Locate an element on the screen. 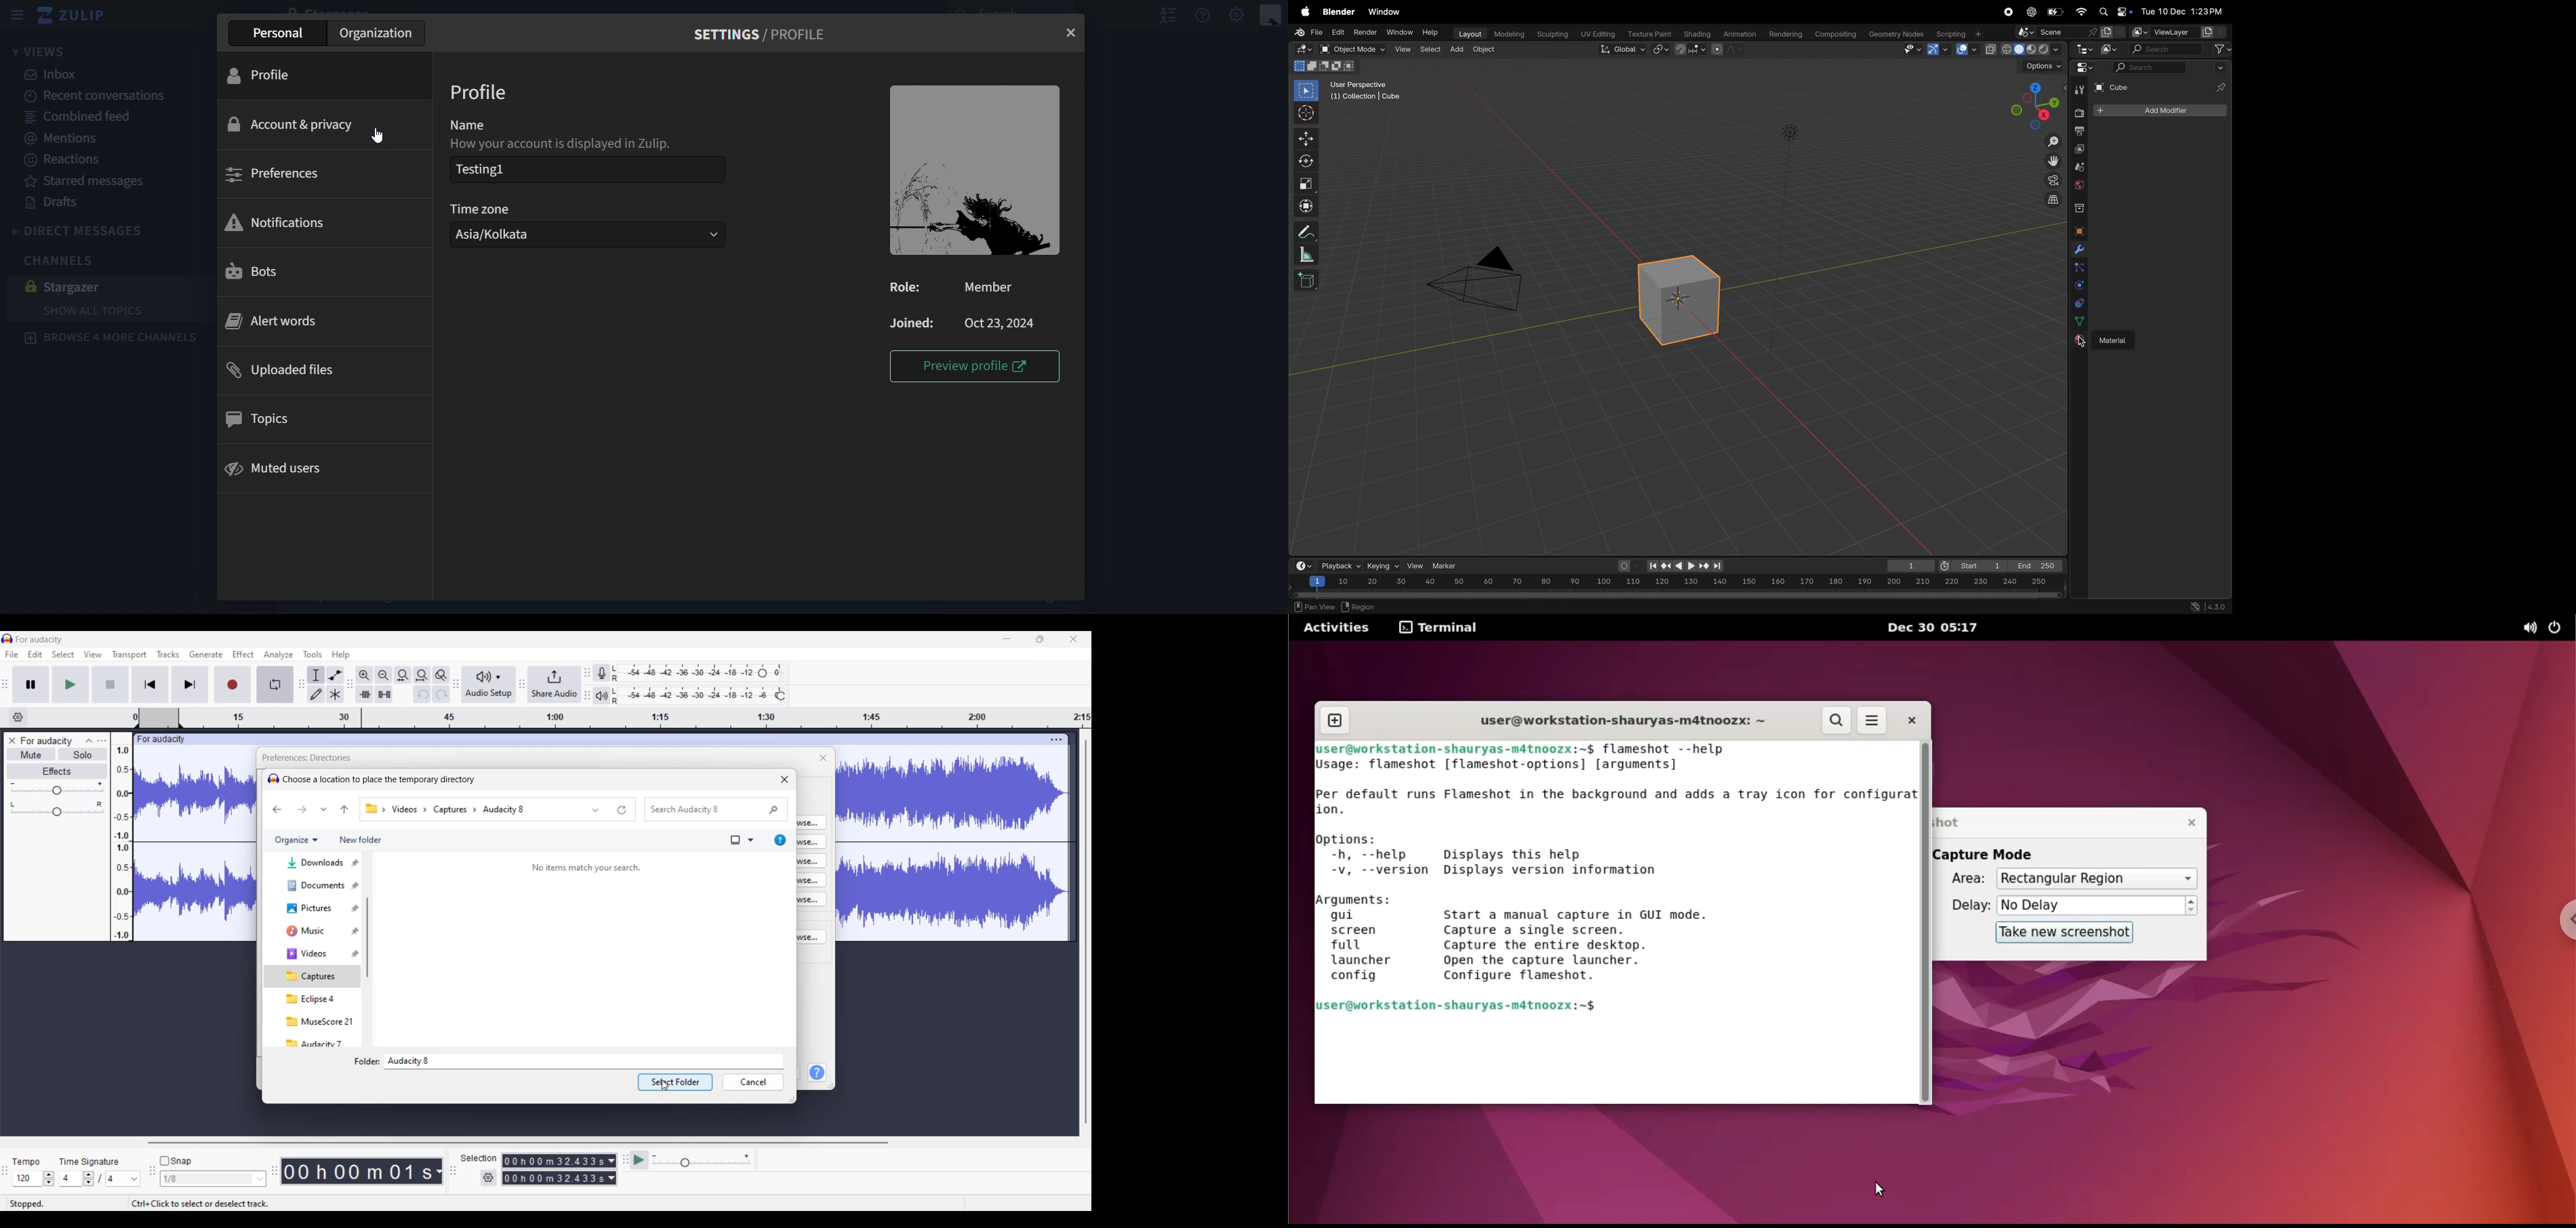 Image resolution: width=2576 pixels, height=1232 pixels. Input time signature is located at coordinates (71, 1179).